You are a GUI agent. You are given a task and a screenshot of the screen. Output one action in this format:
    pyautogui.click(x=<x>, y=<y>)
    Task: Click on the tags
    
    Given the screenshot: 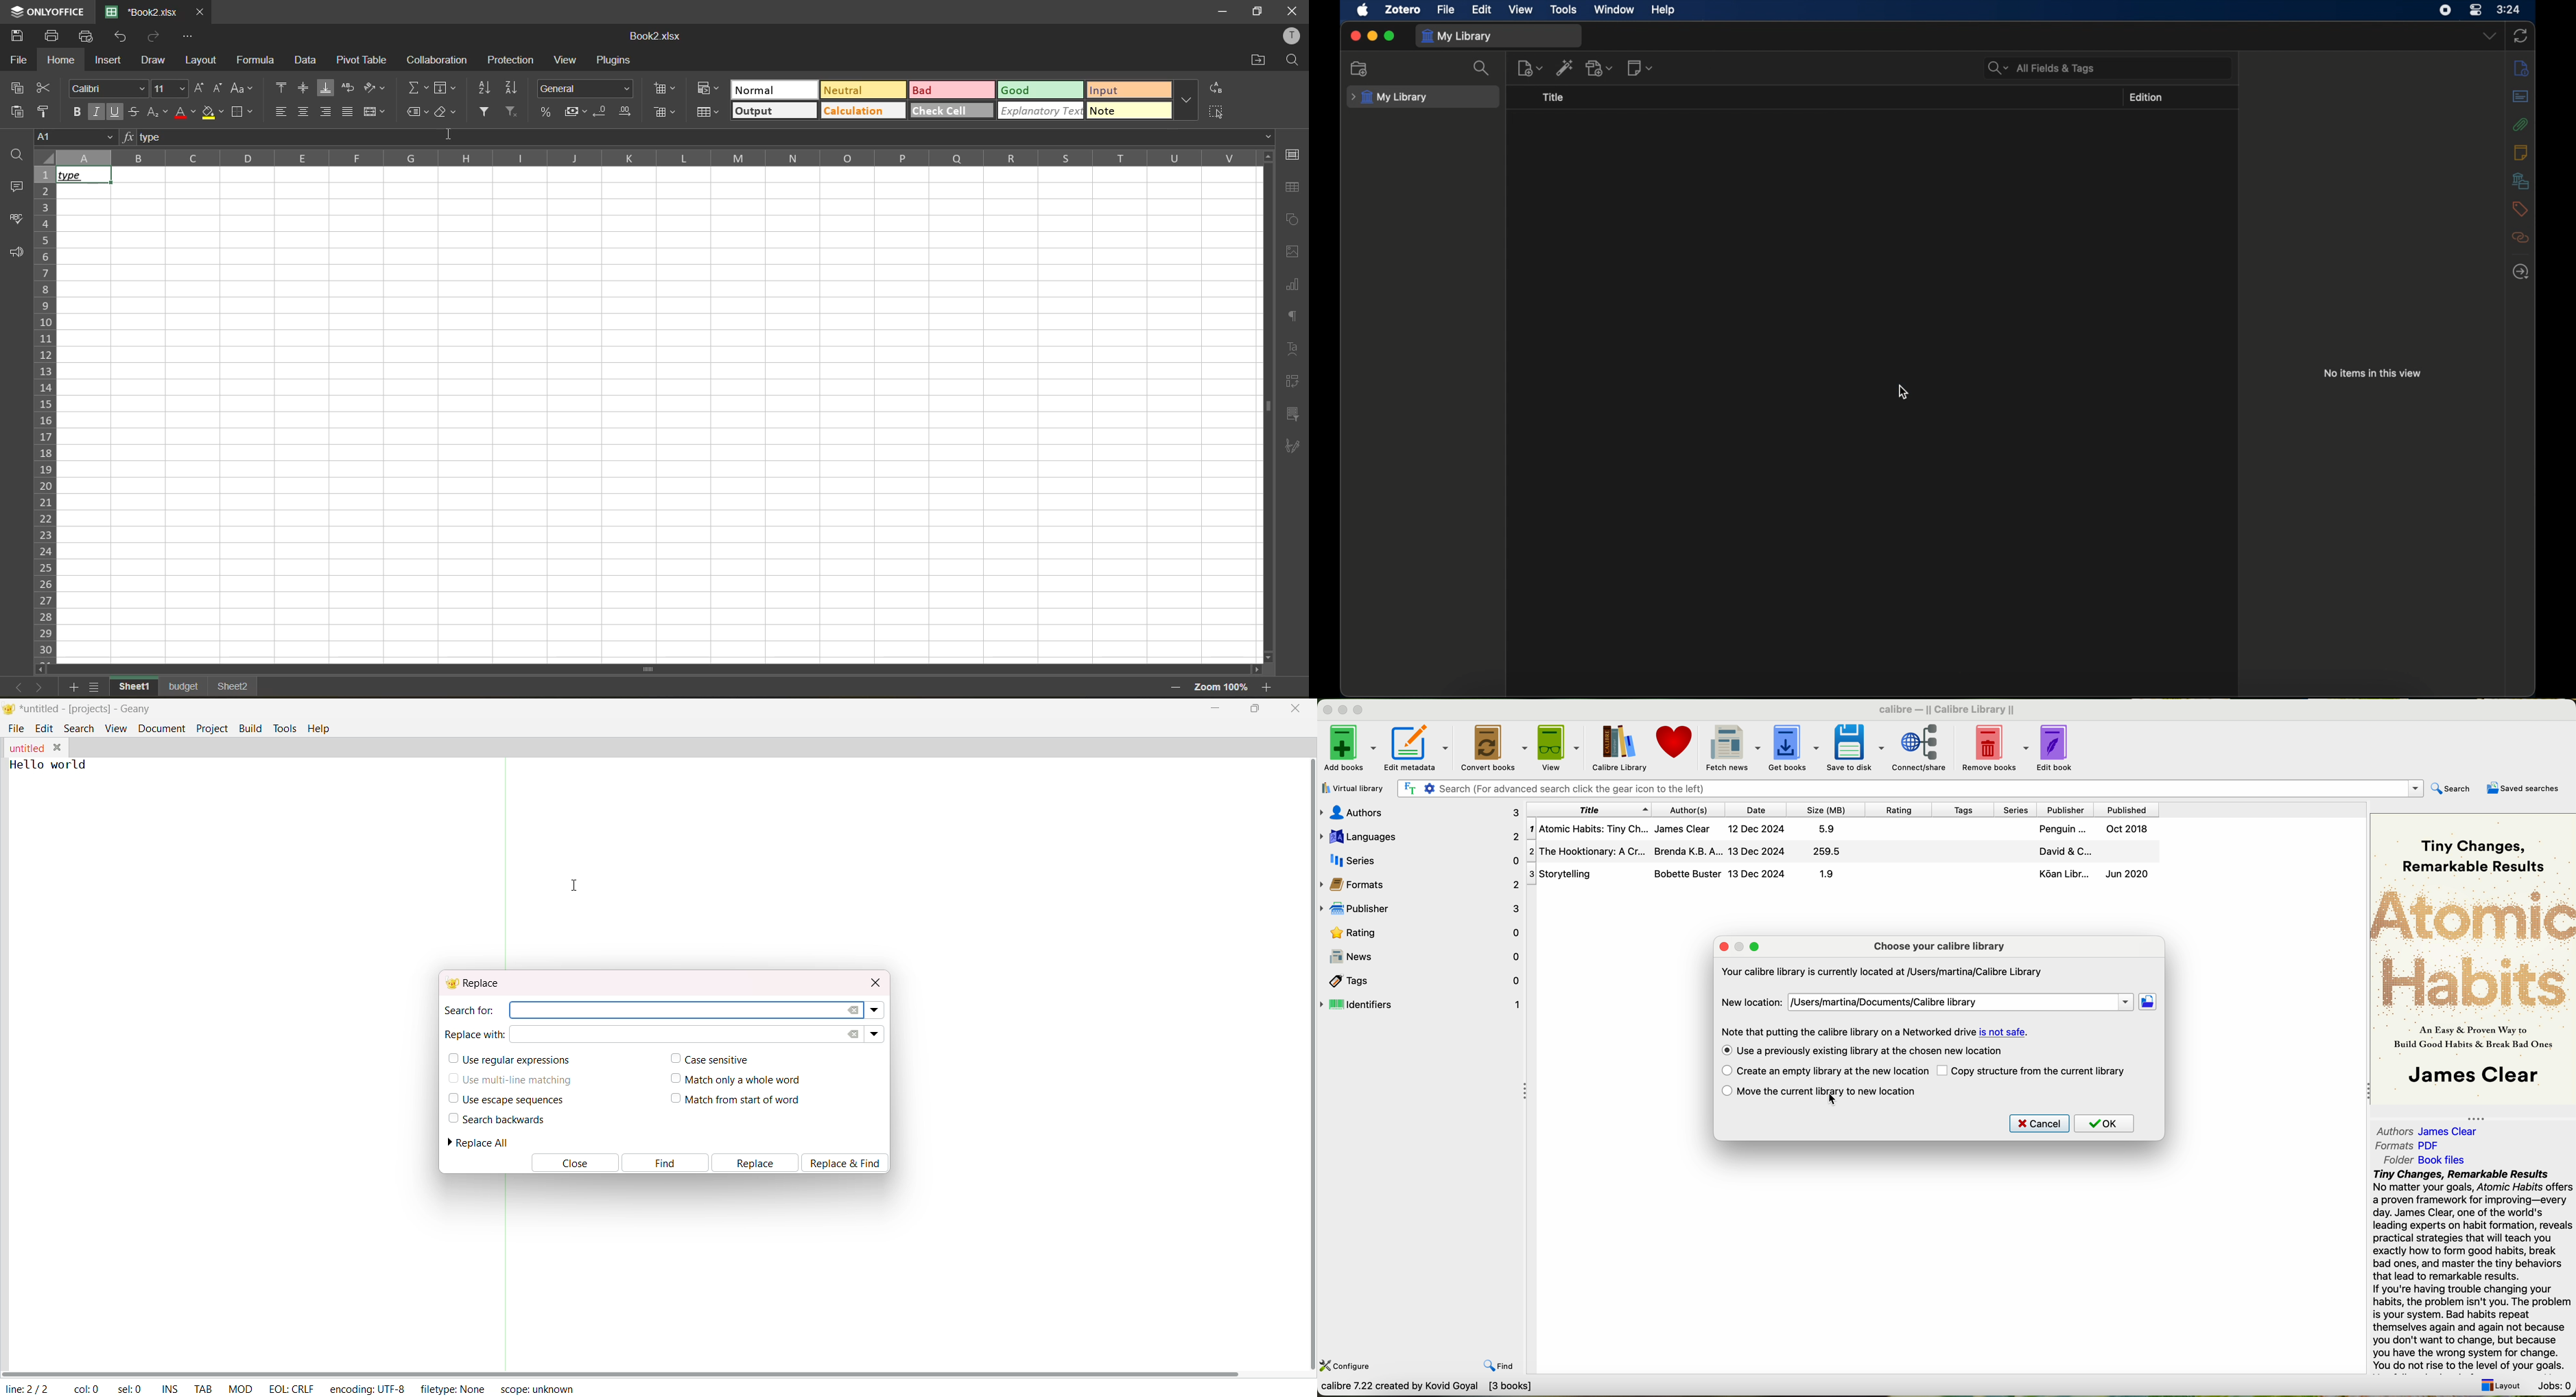 What is the action you would take?
    pyautogui.click(x=1967, y=810)
    